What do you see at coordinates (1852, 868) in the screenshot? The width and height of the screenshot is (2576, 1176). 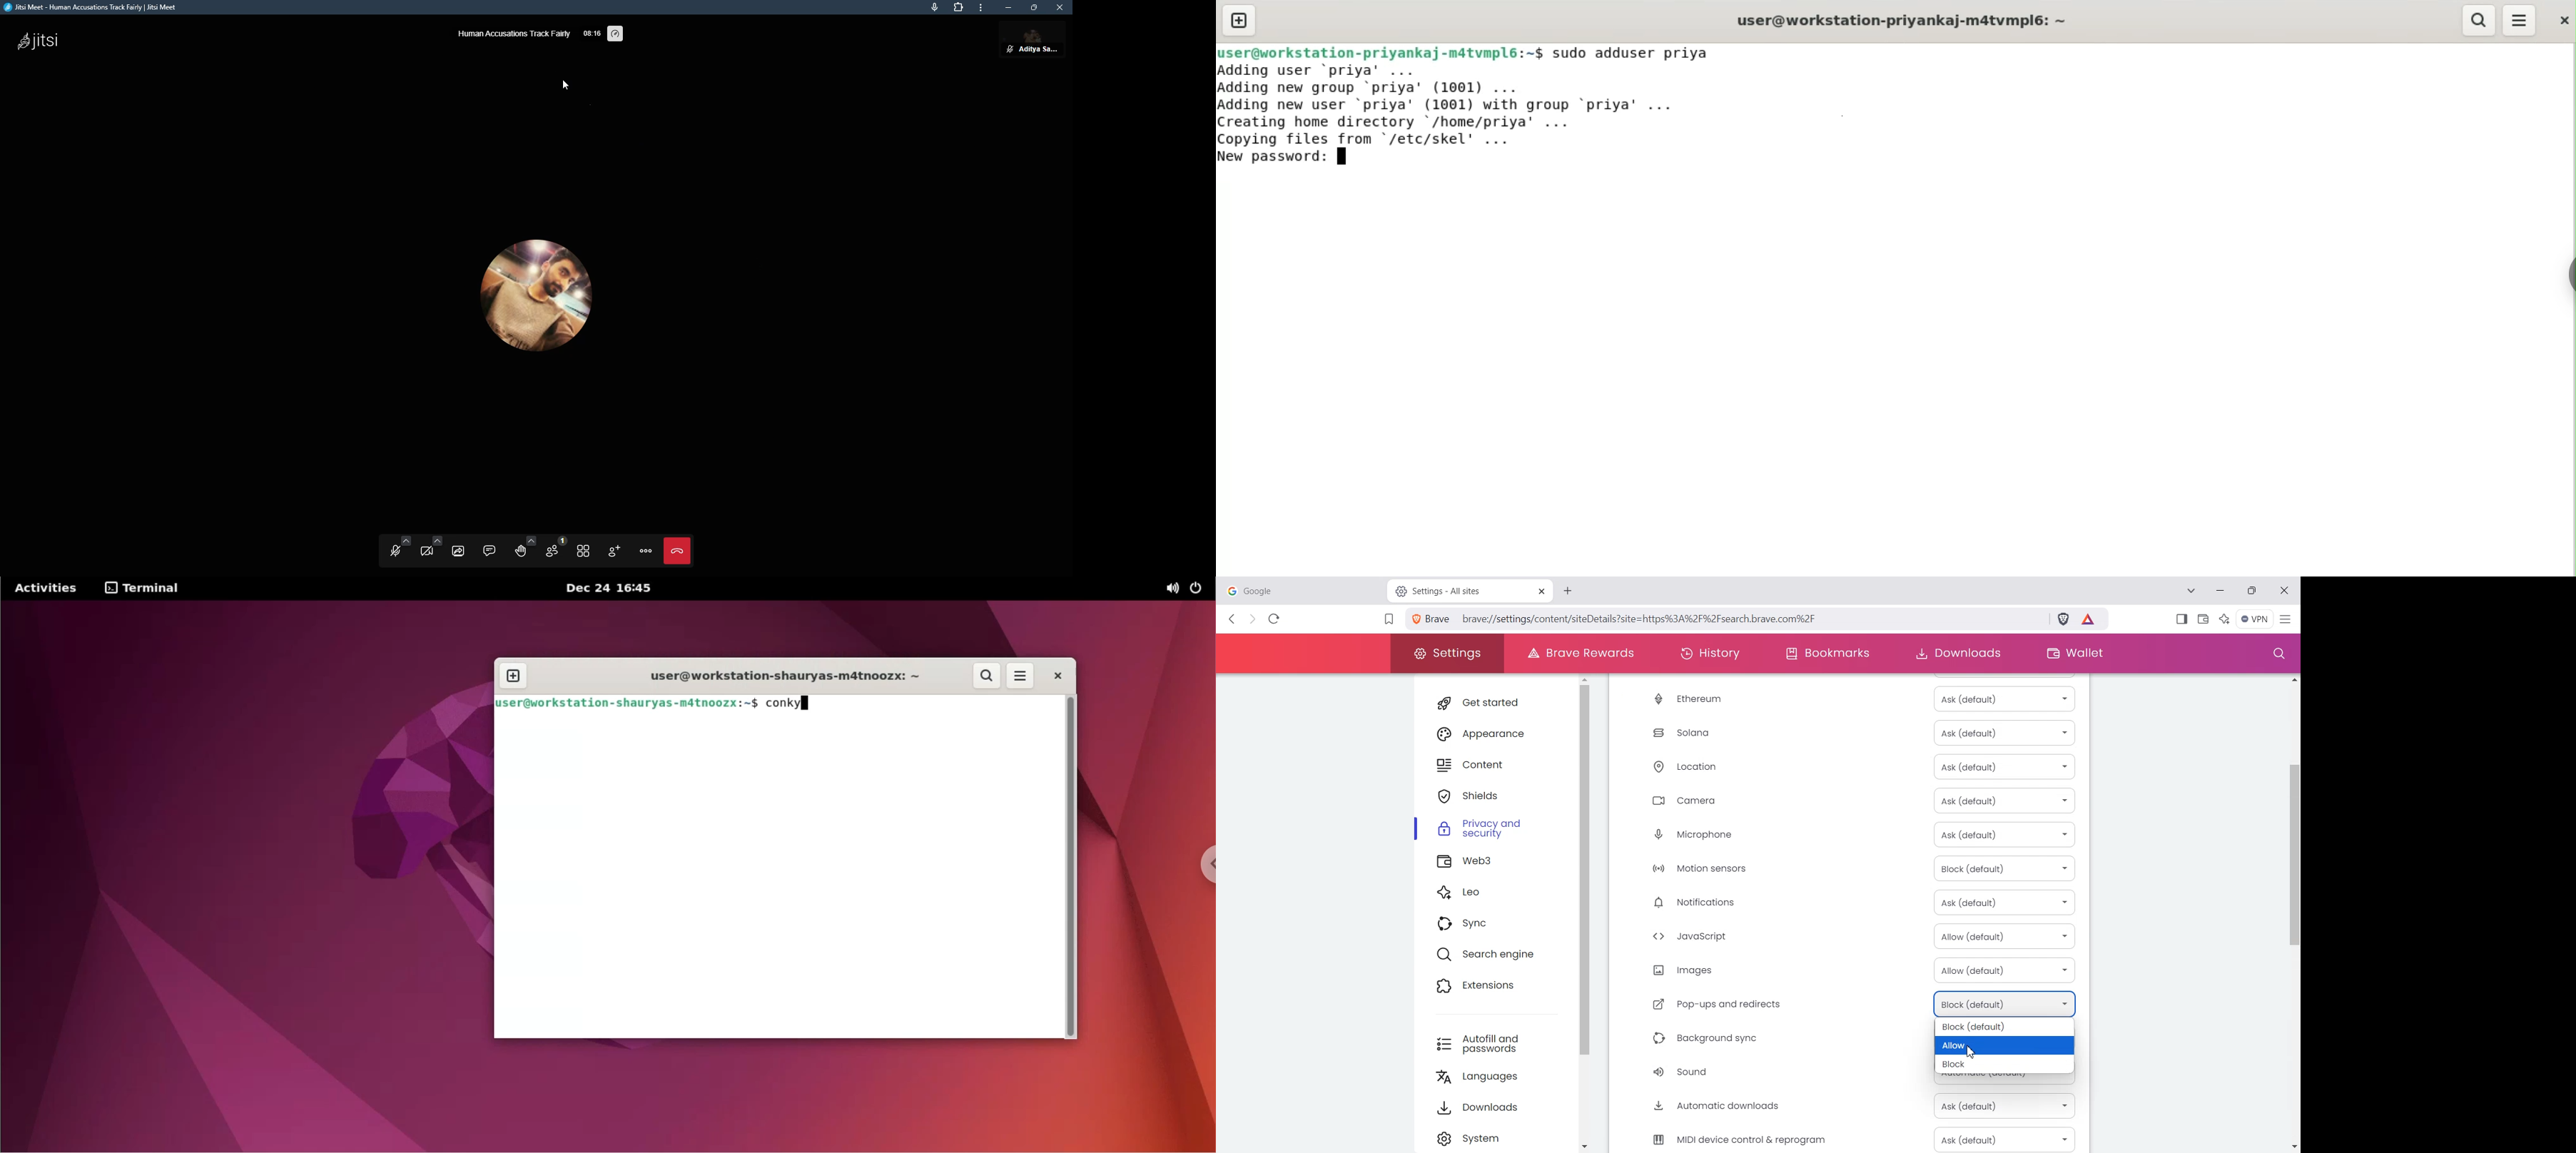 I see `Motion sensor Block (Default)` at bounding box center [1852, 868].